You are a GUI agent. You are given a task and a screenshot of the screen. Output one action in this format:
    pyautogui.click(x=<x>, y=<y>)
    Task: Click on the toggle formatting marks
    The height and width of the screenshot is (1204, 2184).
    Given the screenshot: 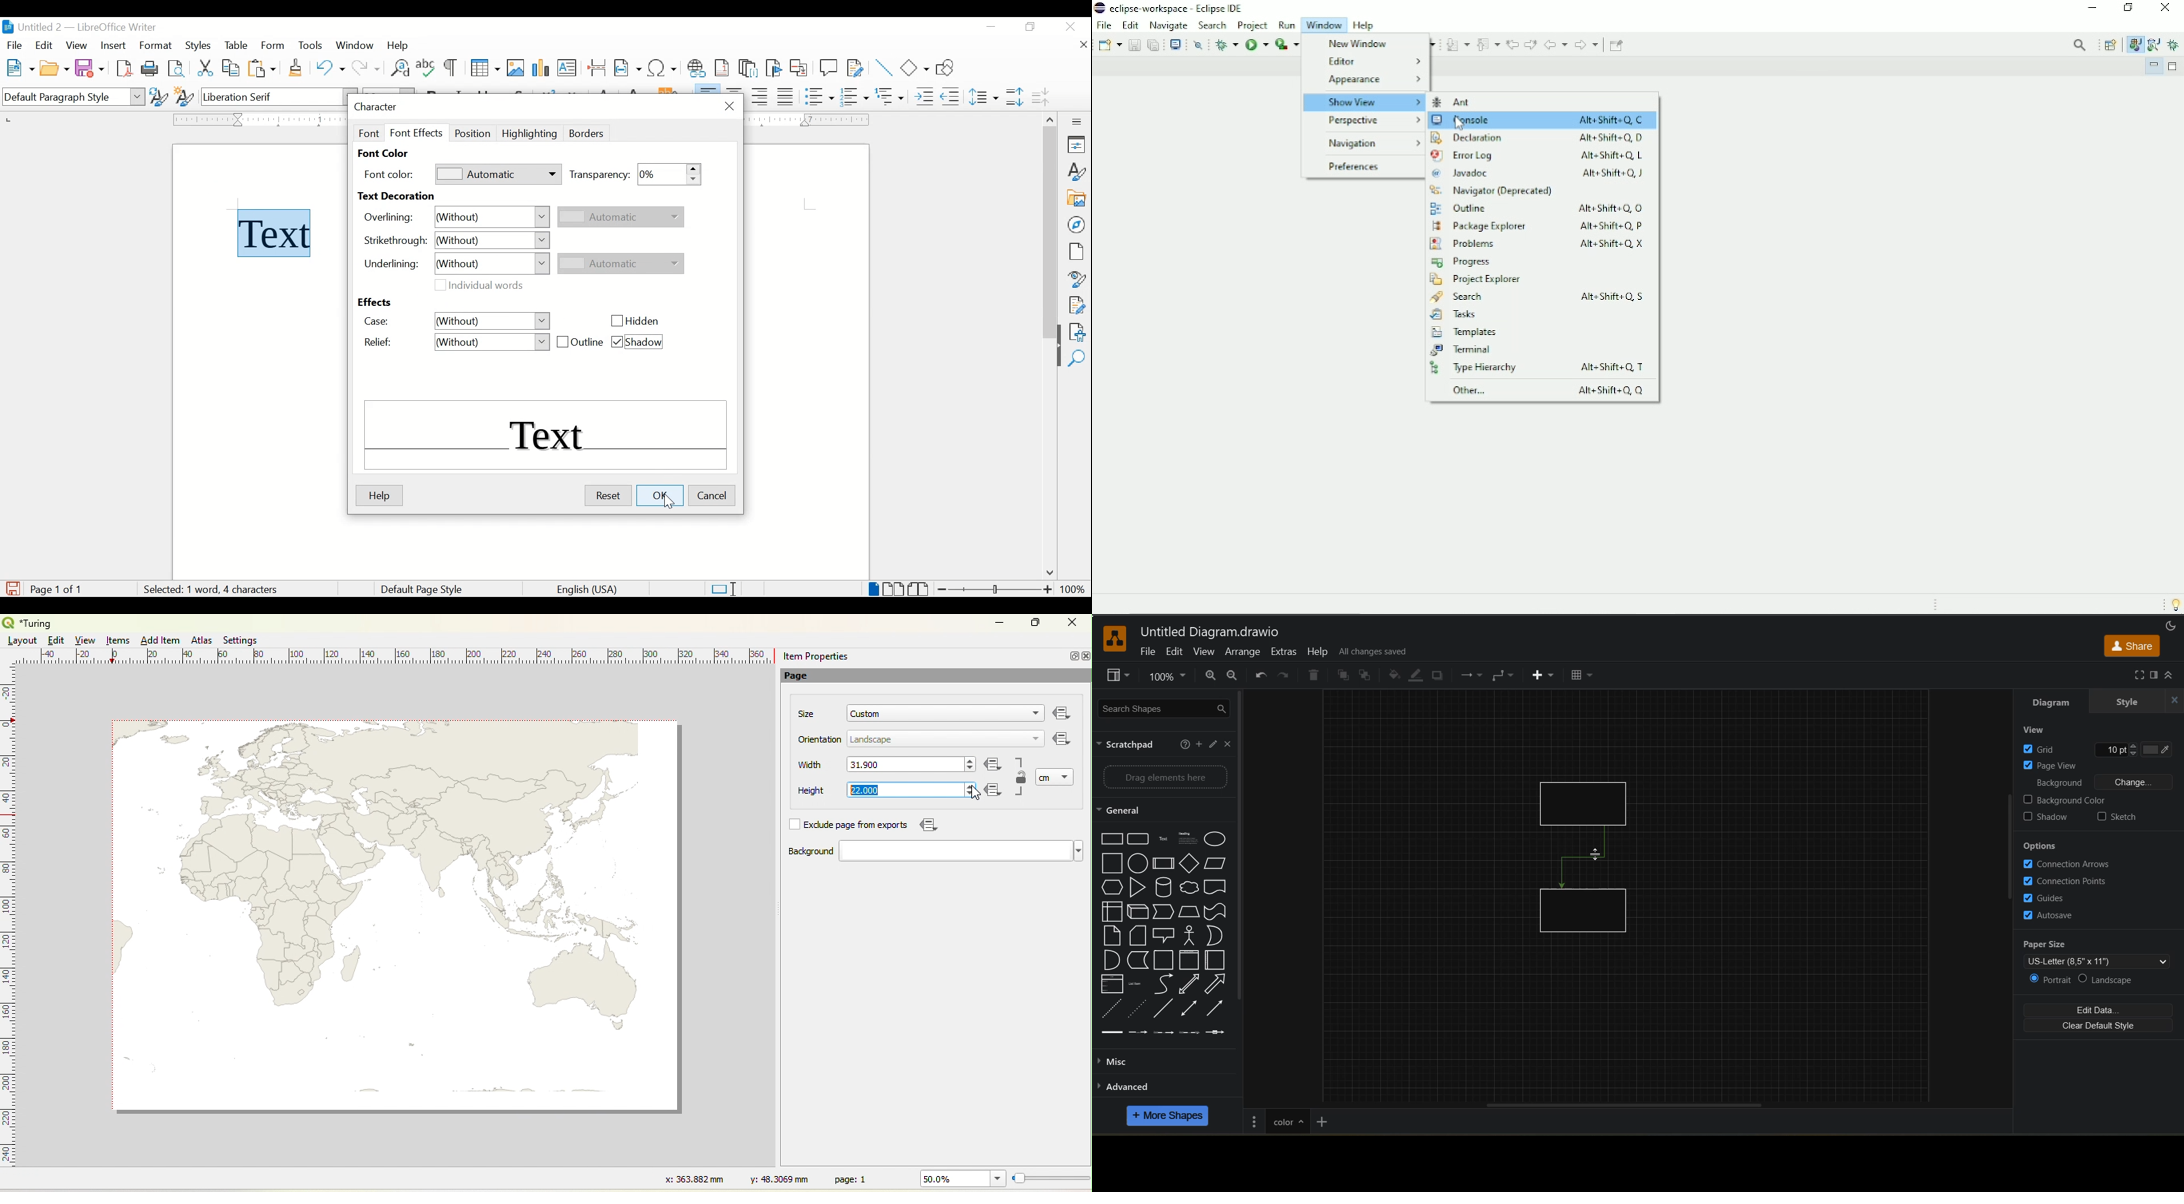 What is the action you would take?
    pyautogui.click(x=452, y=69)
    